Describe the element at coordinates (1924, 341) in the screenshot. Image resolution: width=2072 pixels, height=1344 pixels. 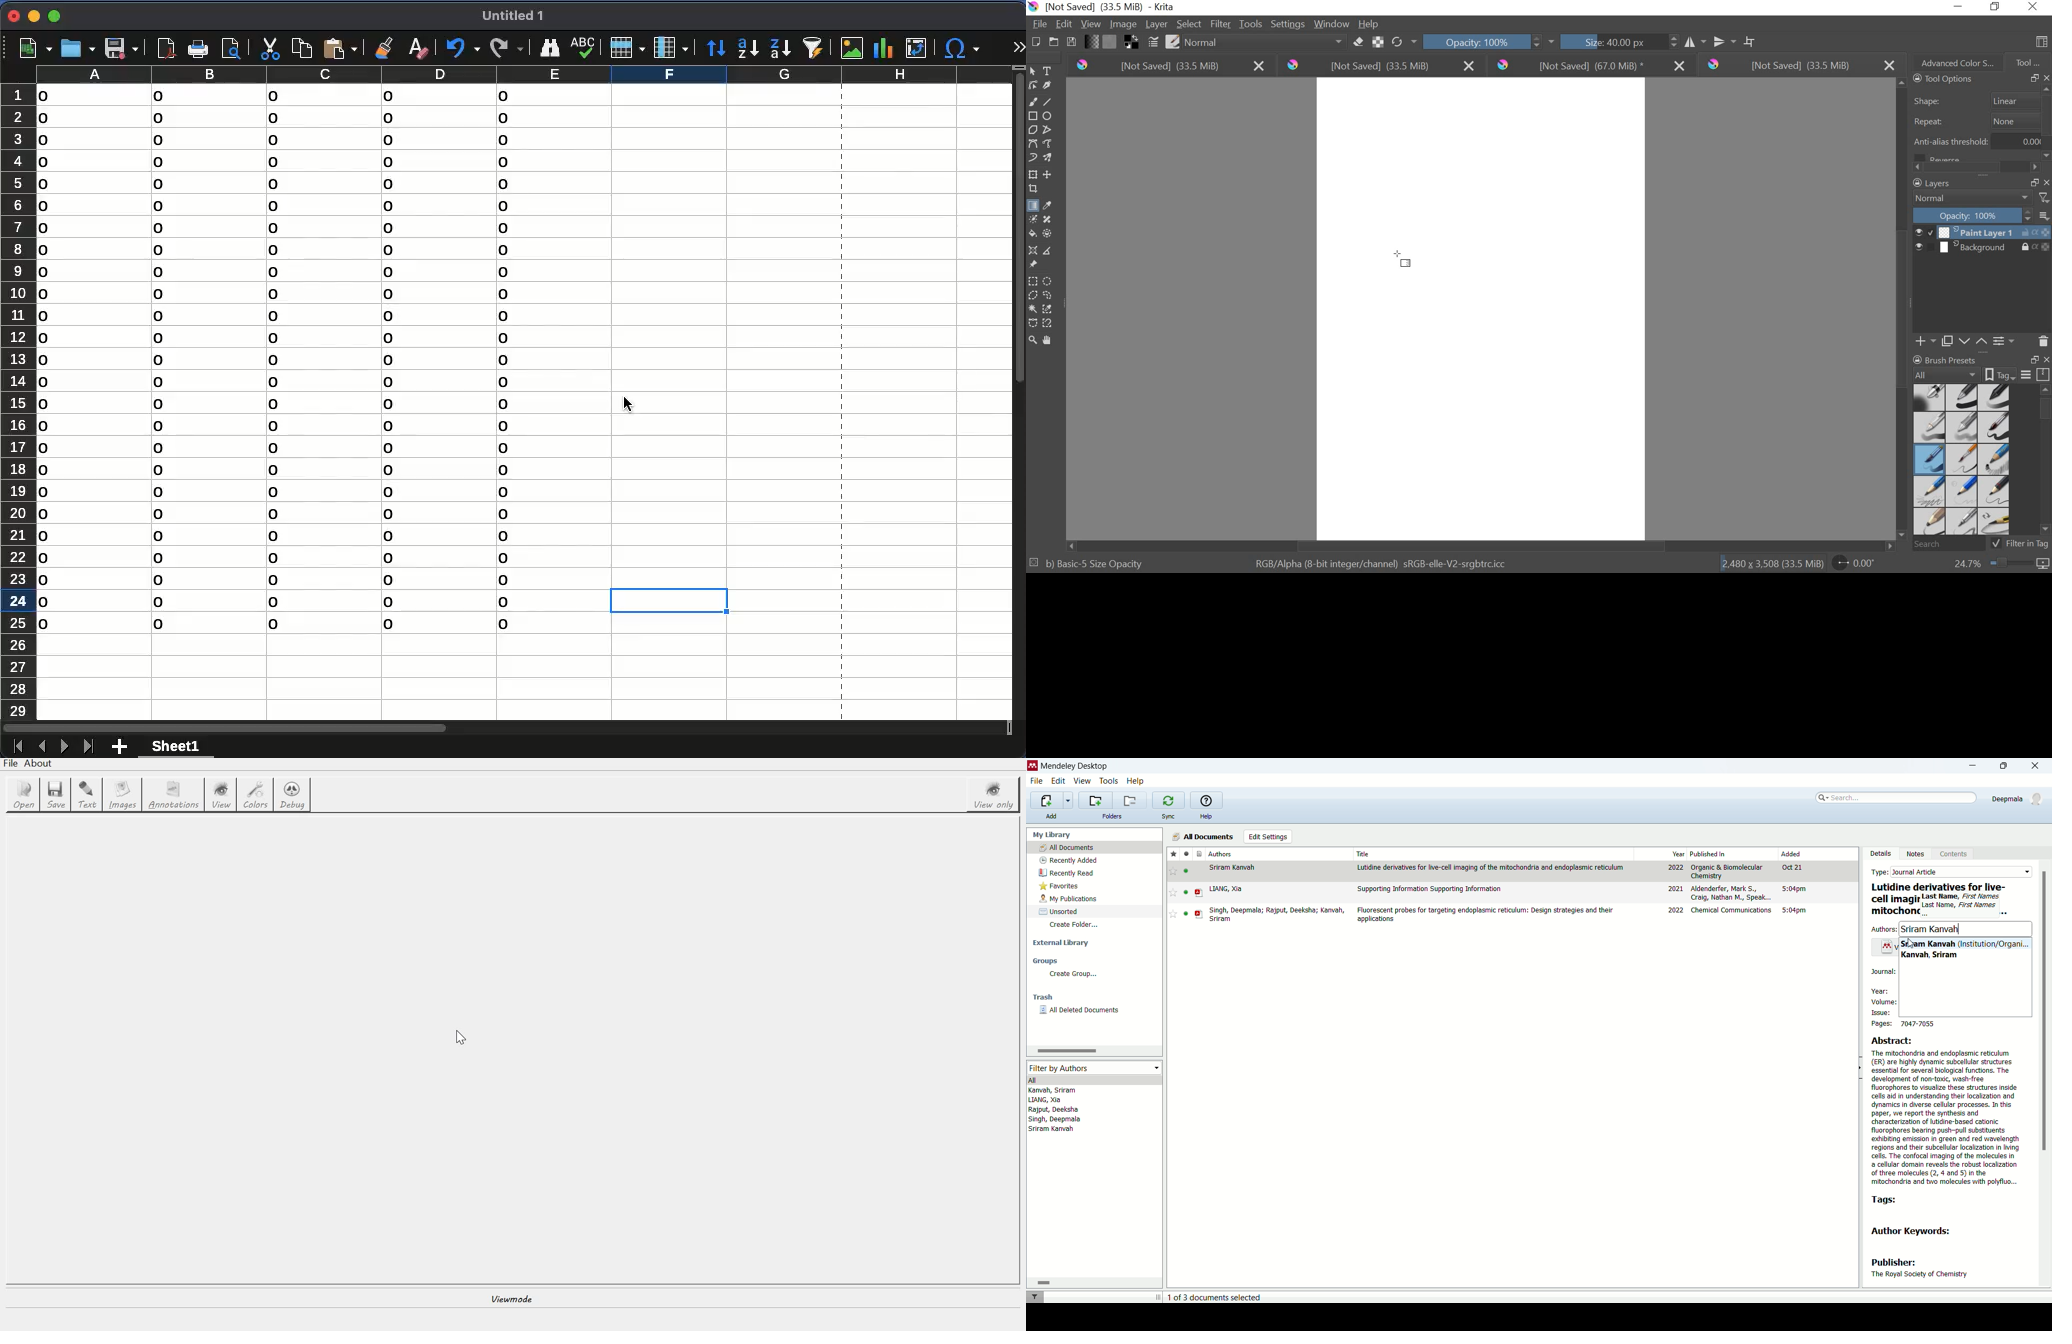
I see `ADD PAINT` at that location.